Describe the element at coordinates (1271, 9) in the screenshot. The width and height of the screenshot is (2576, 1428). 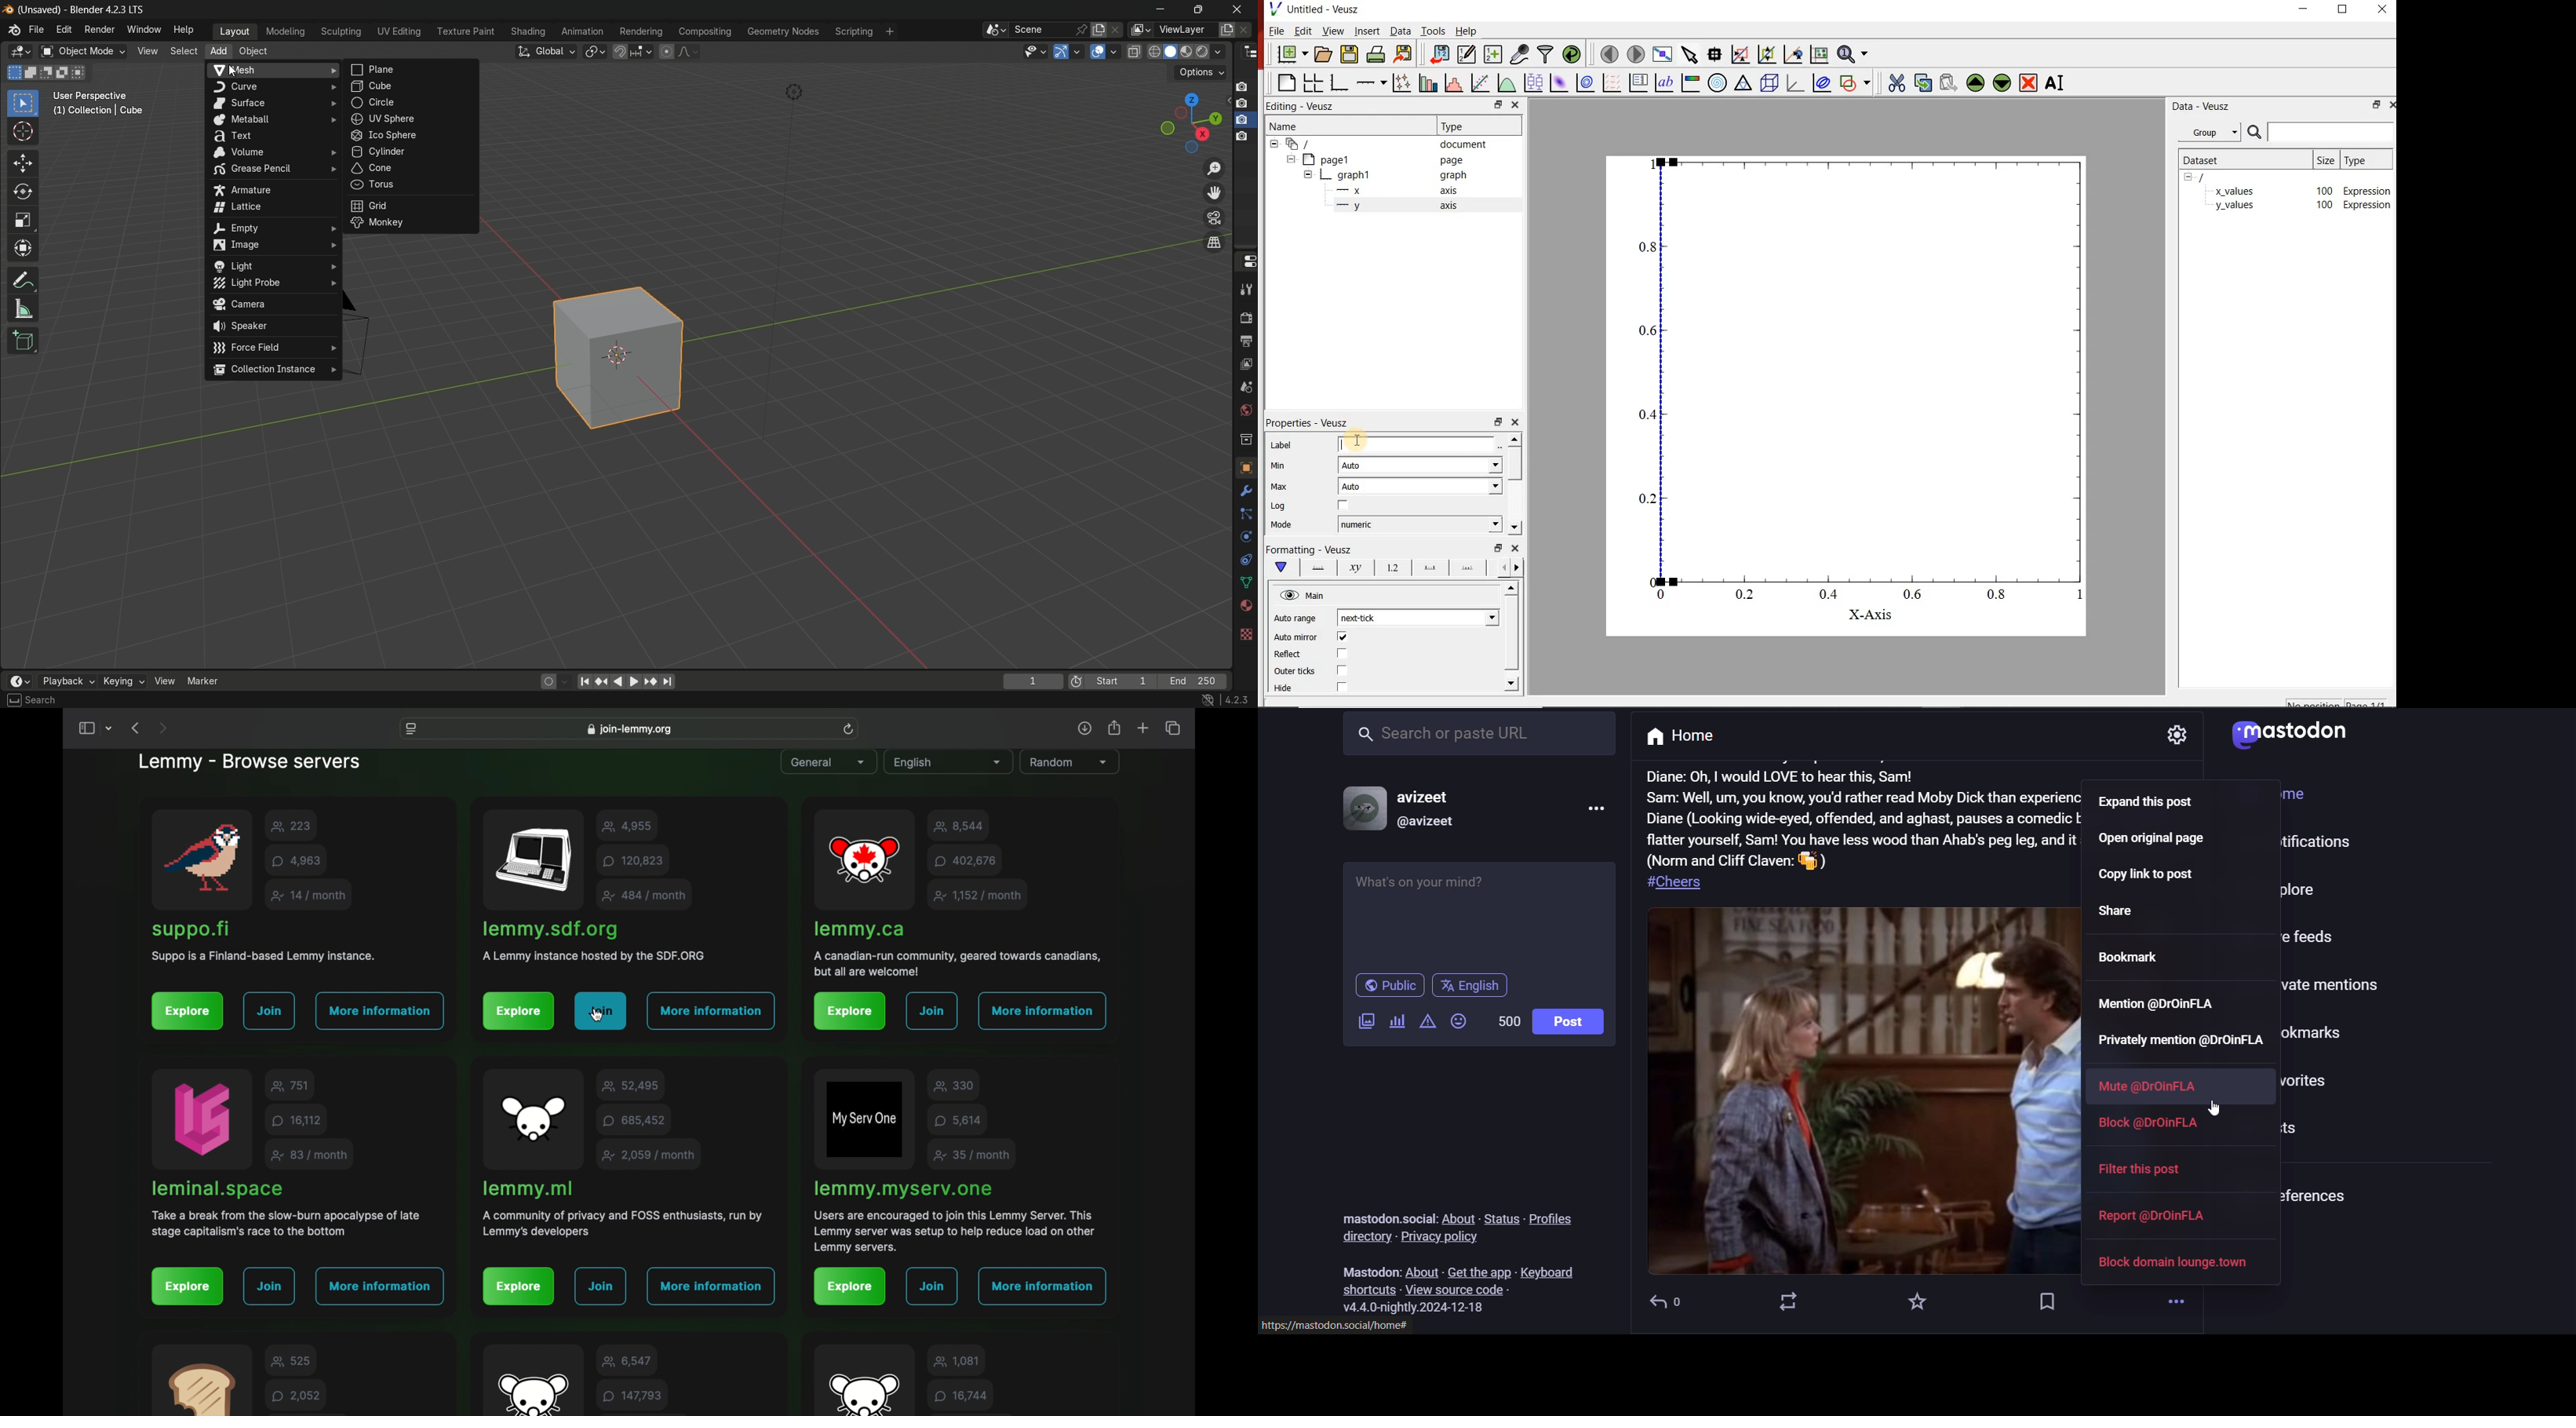
I see `veusz logo` at that location.